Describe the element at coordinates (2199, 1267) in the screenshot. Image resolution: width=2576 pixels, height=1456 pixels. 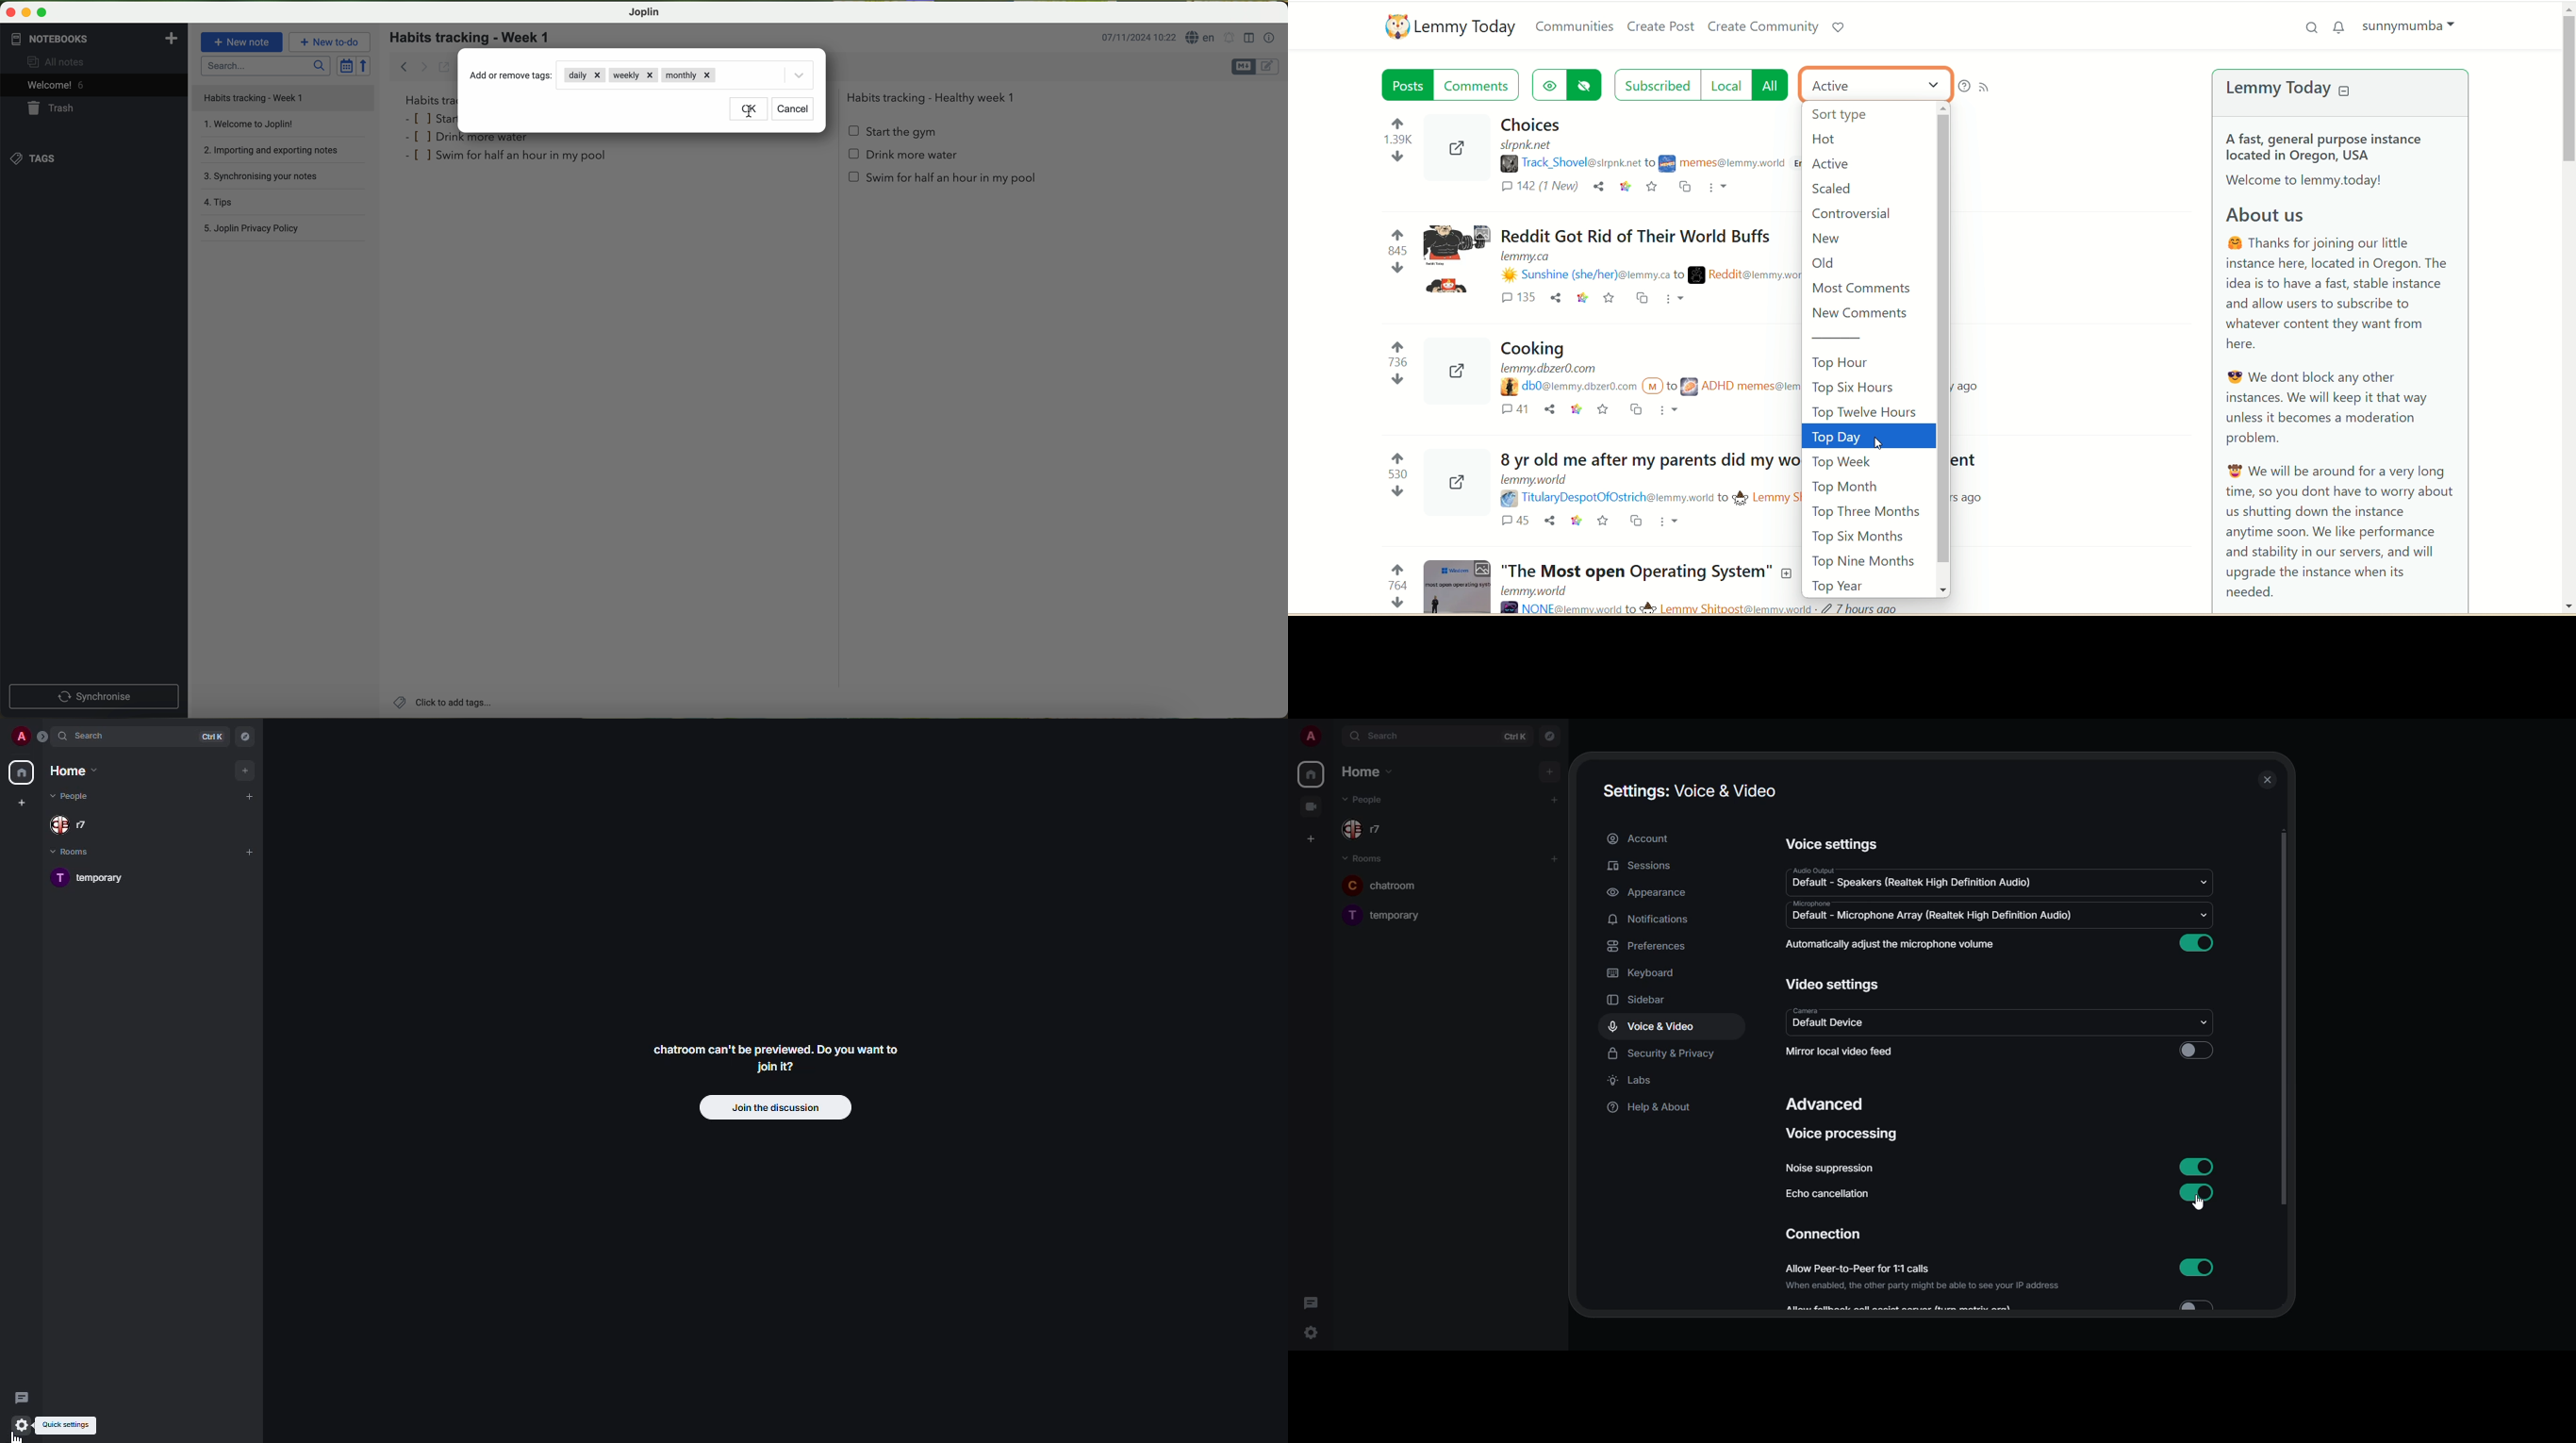
I see `enabled` at that location.